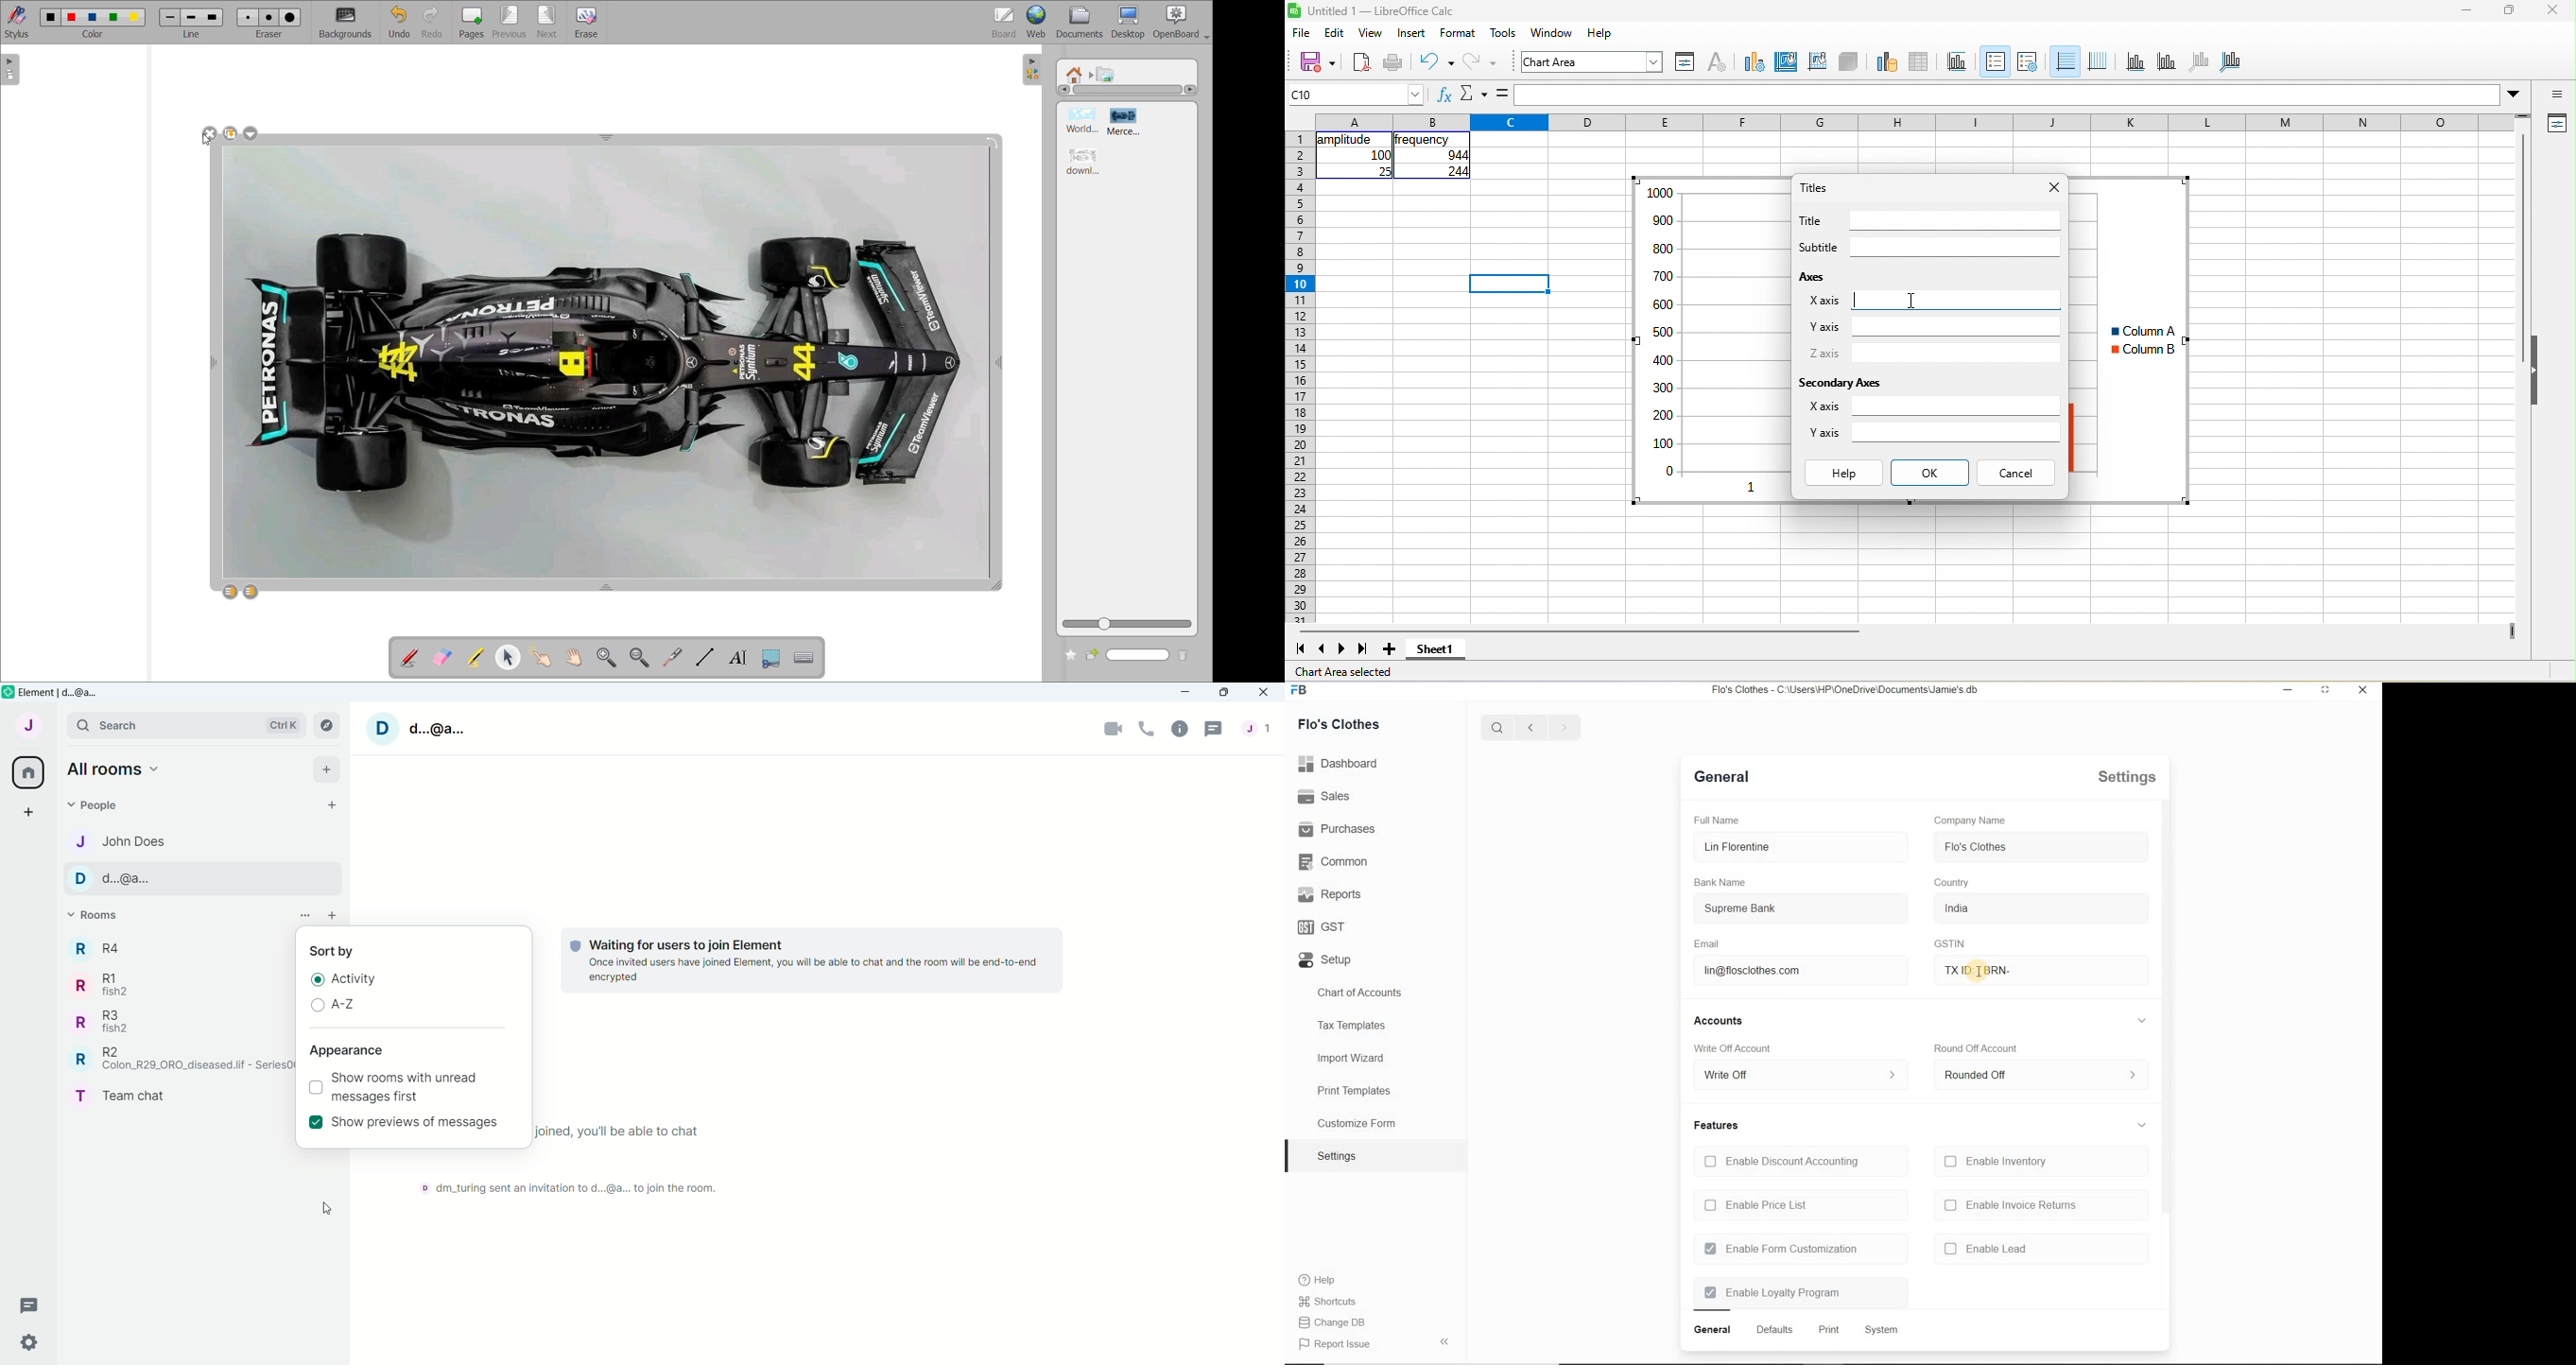 This screenshot has height=1372, width=2576. What do you see at coordinates (2010, 1205) in the screenshot?
I see `enable invoice returns` at bounding box center [2010, 1205].